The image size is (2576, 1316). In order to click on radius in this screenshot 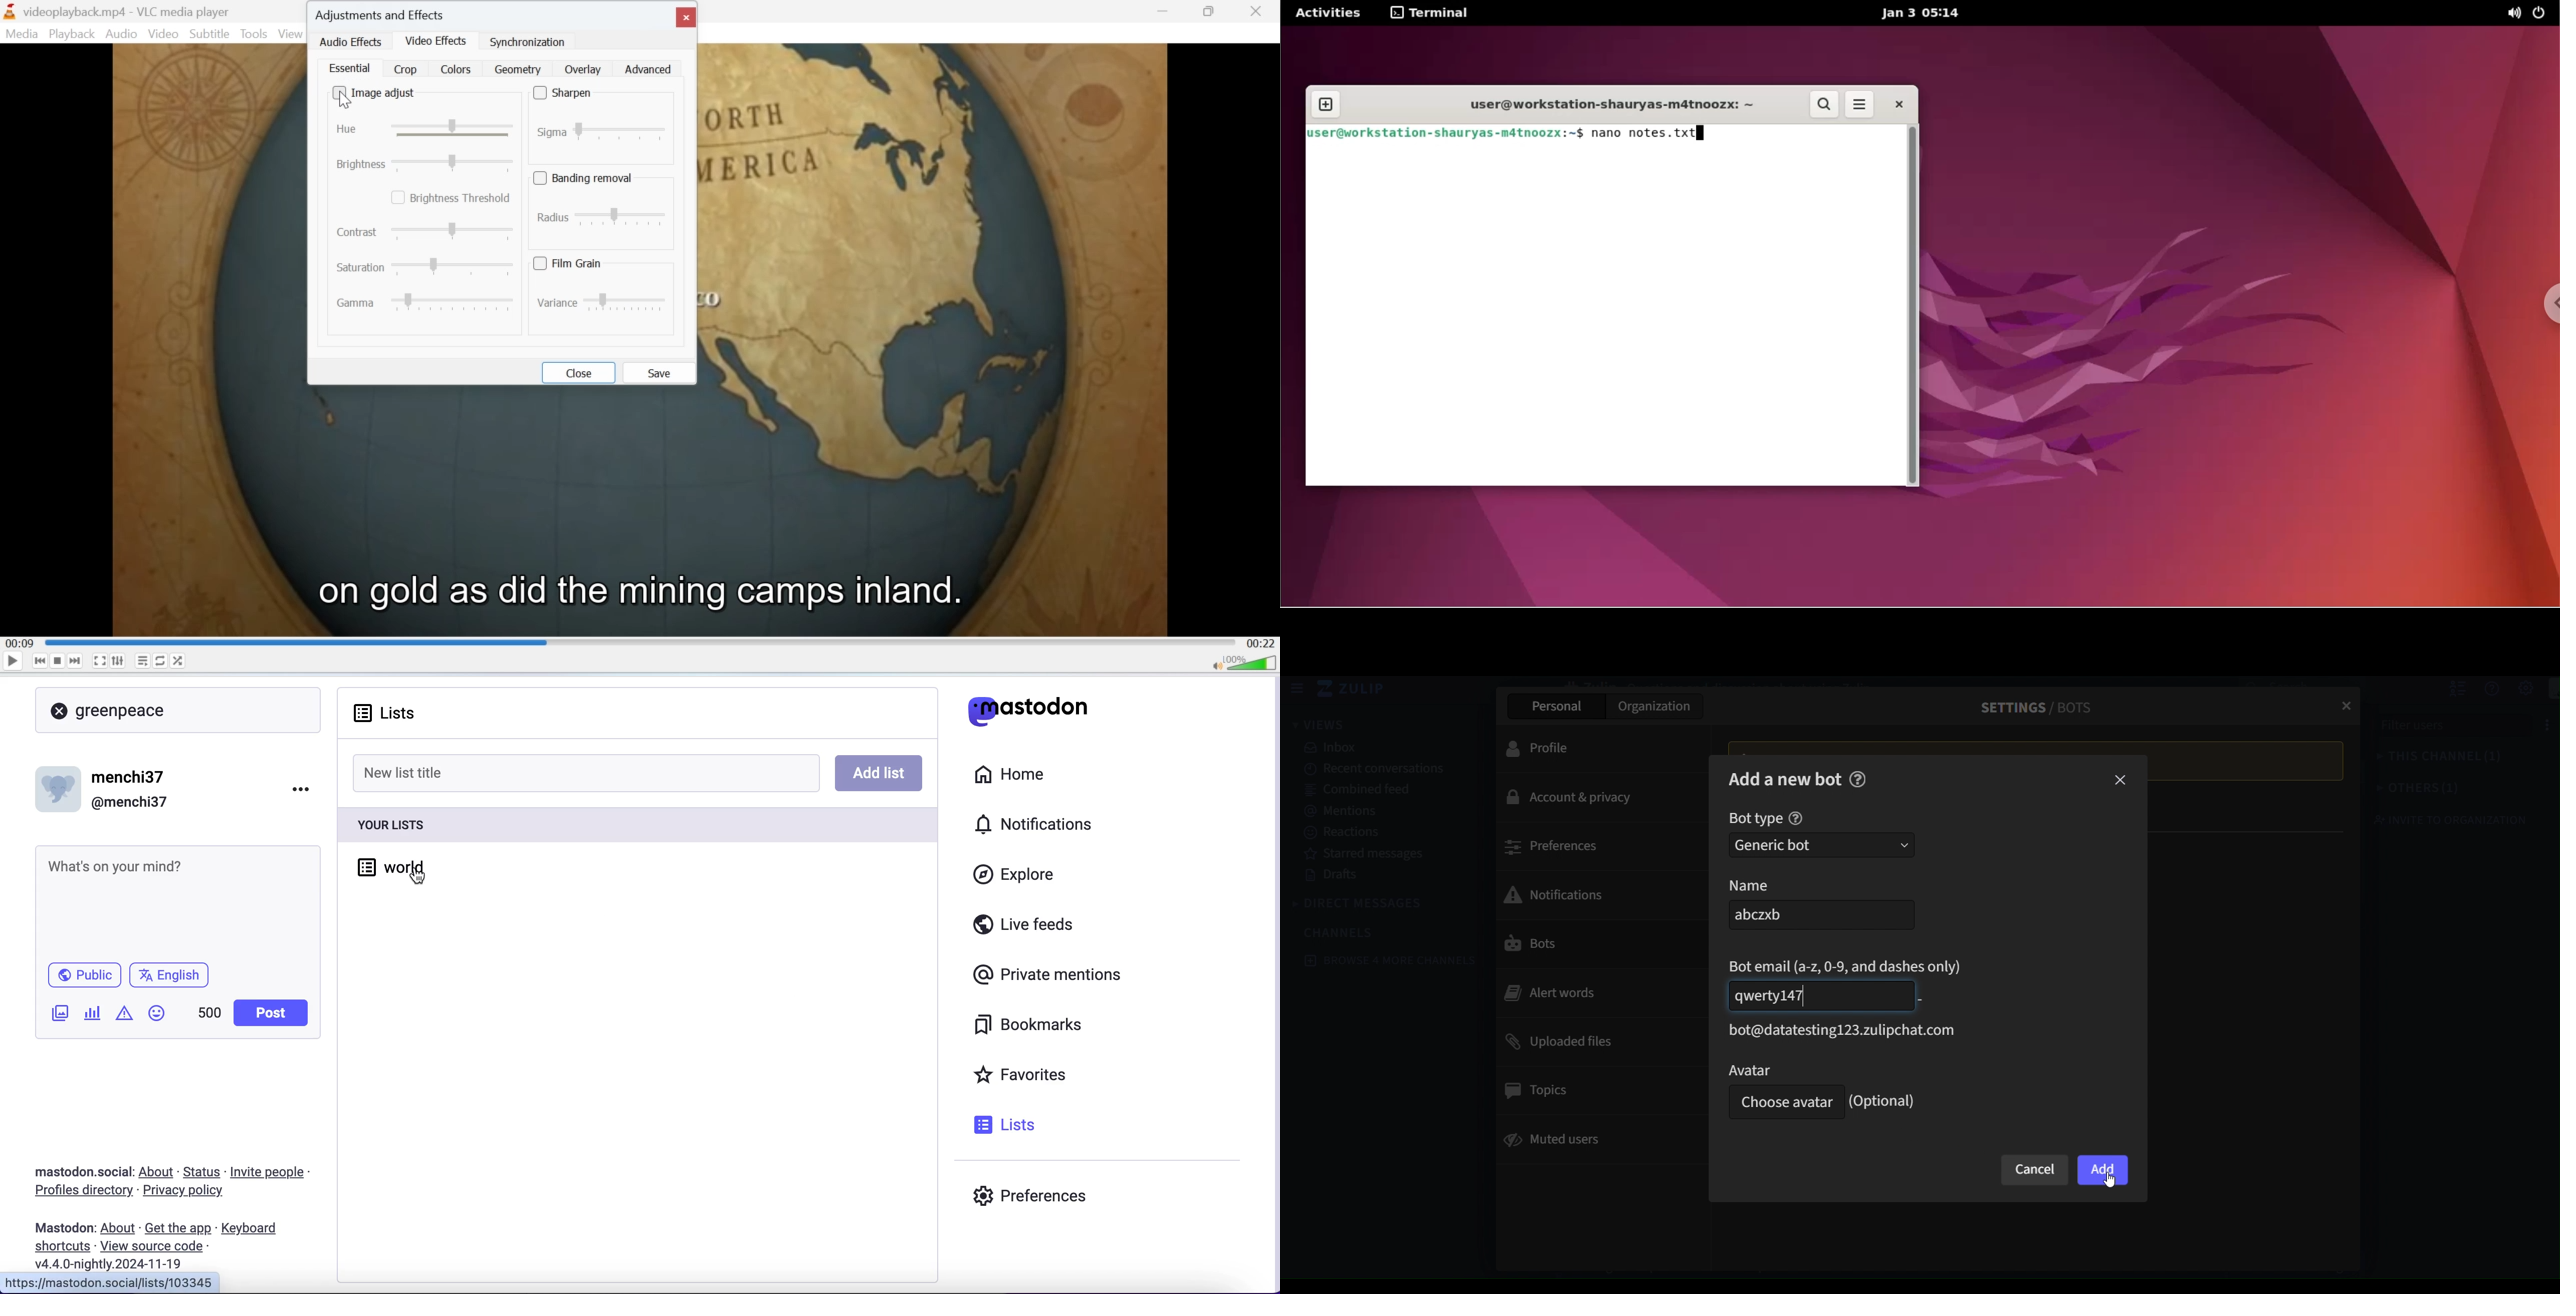, I will do `click(603, 217)`.